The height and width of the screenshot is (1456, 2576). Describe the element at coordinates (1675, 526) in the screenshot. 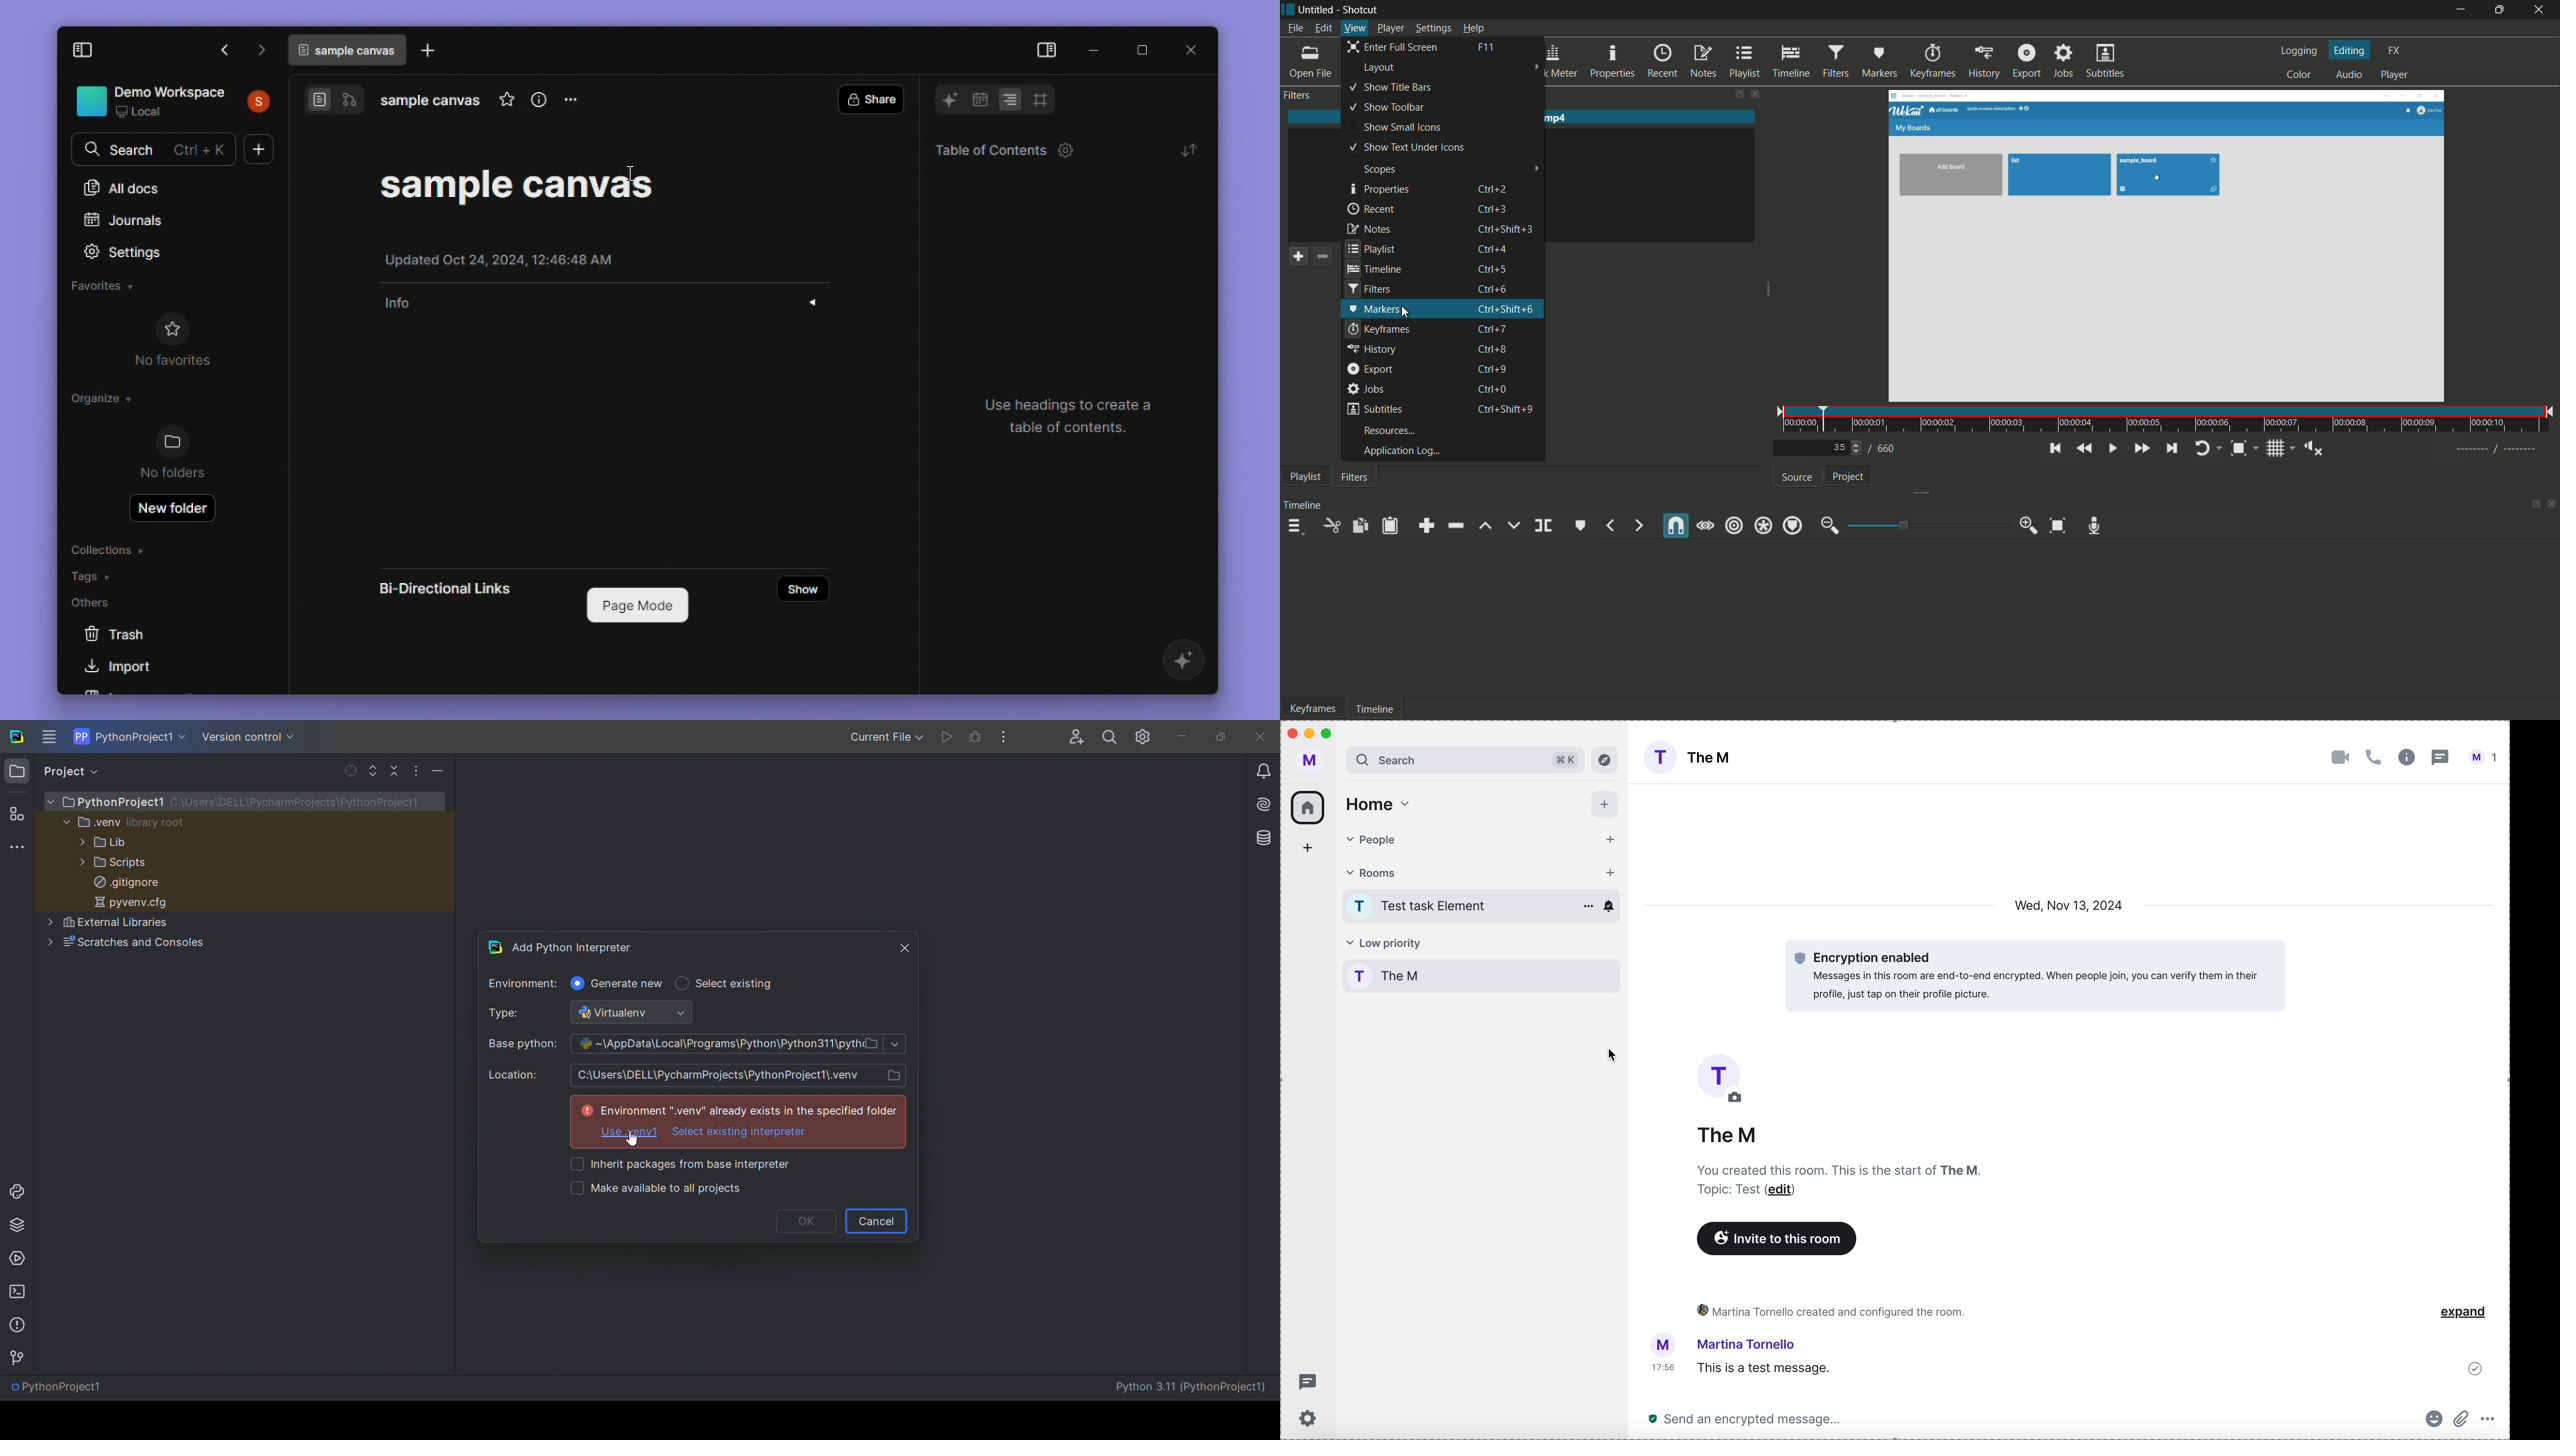

I see `snap` at that location.